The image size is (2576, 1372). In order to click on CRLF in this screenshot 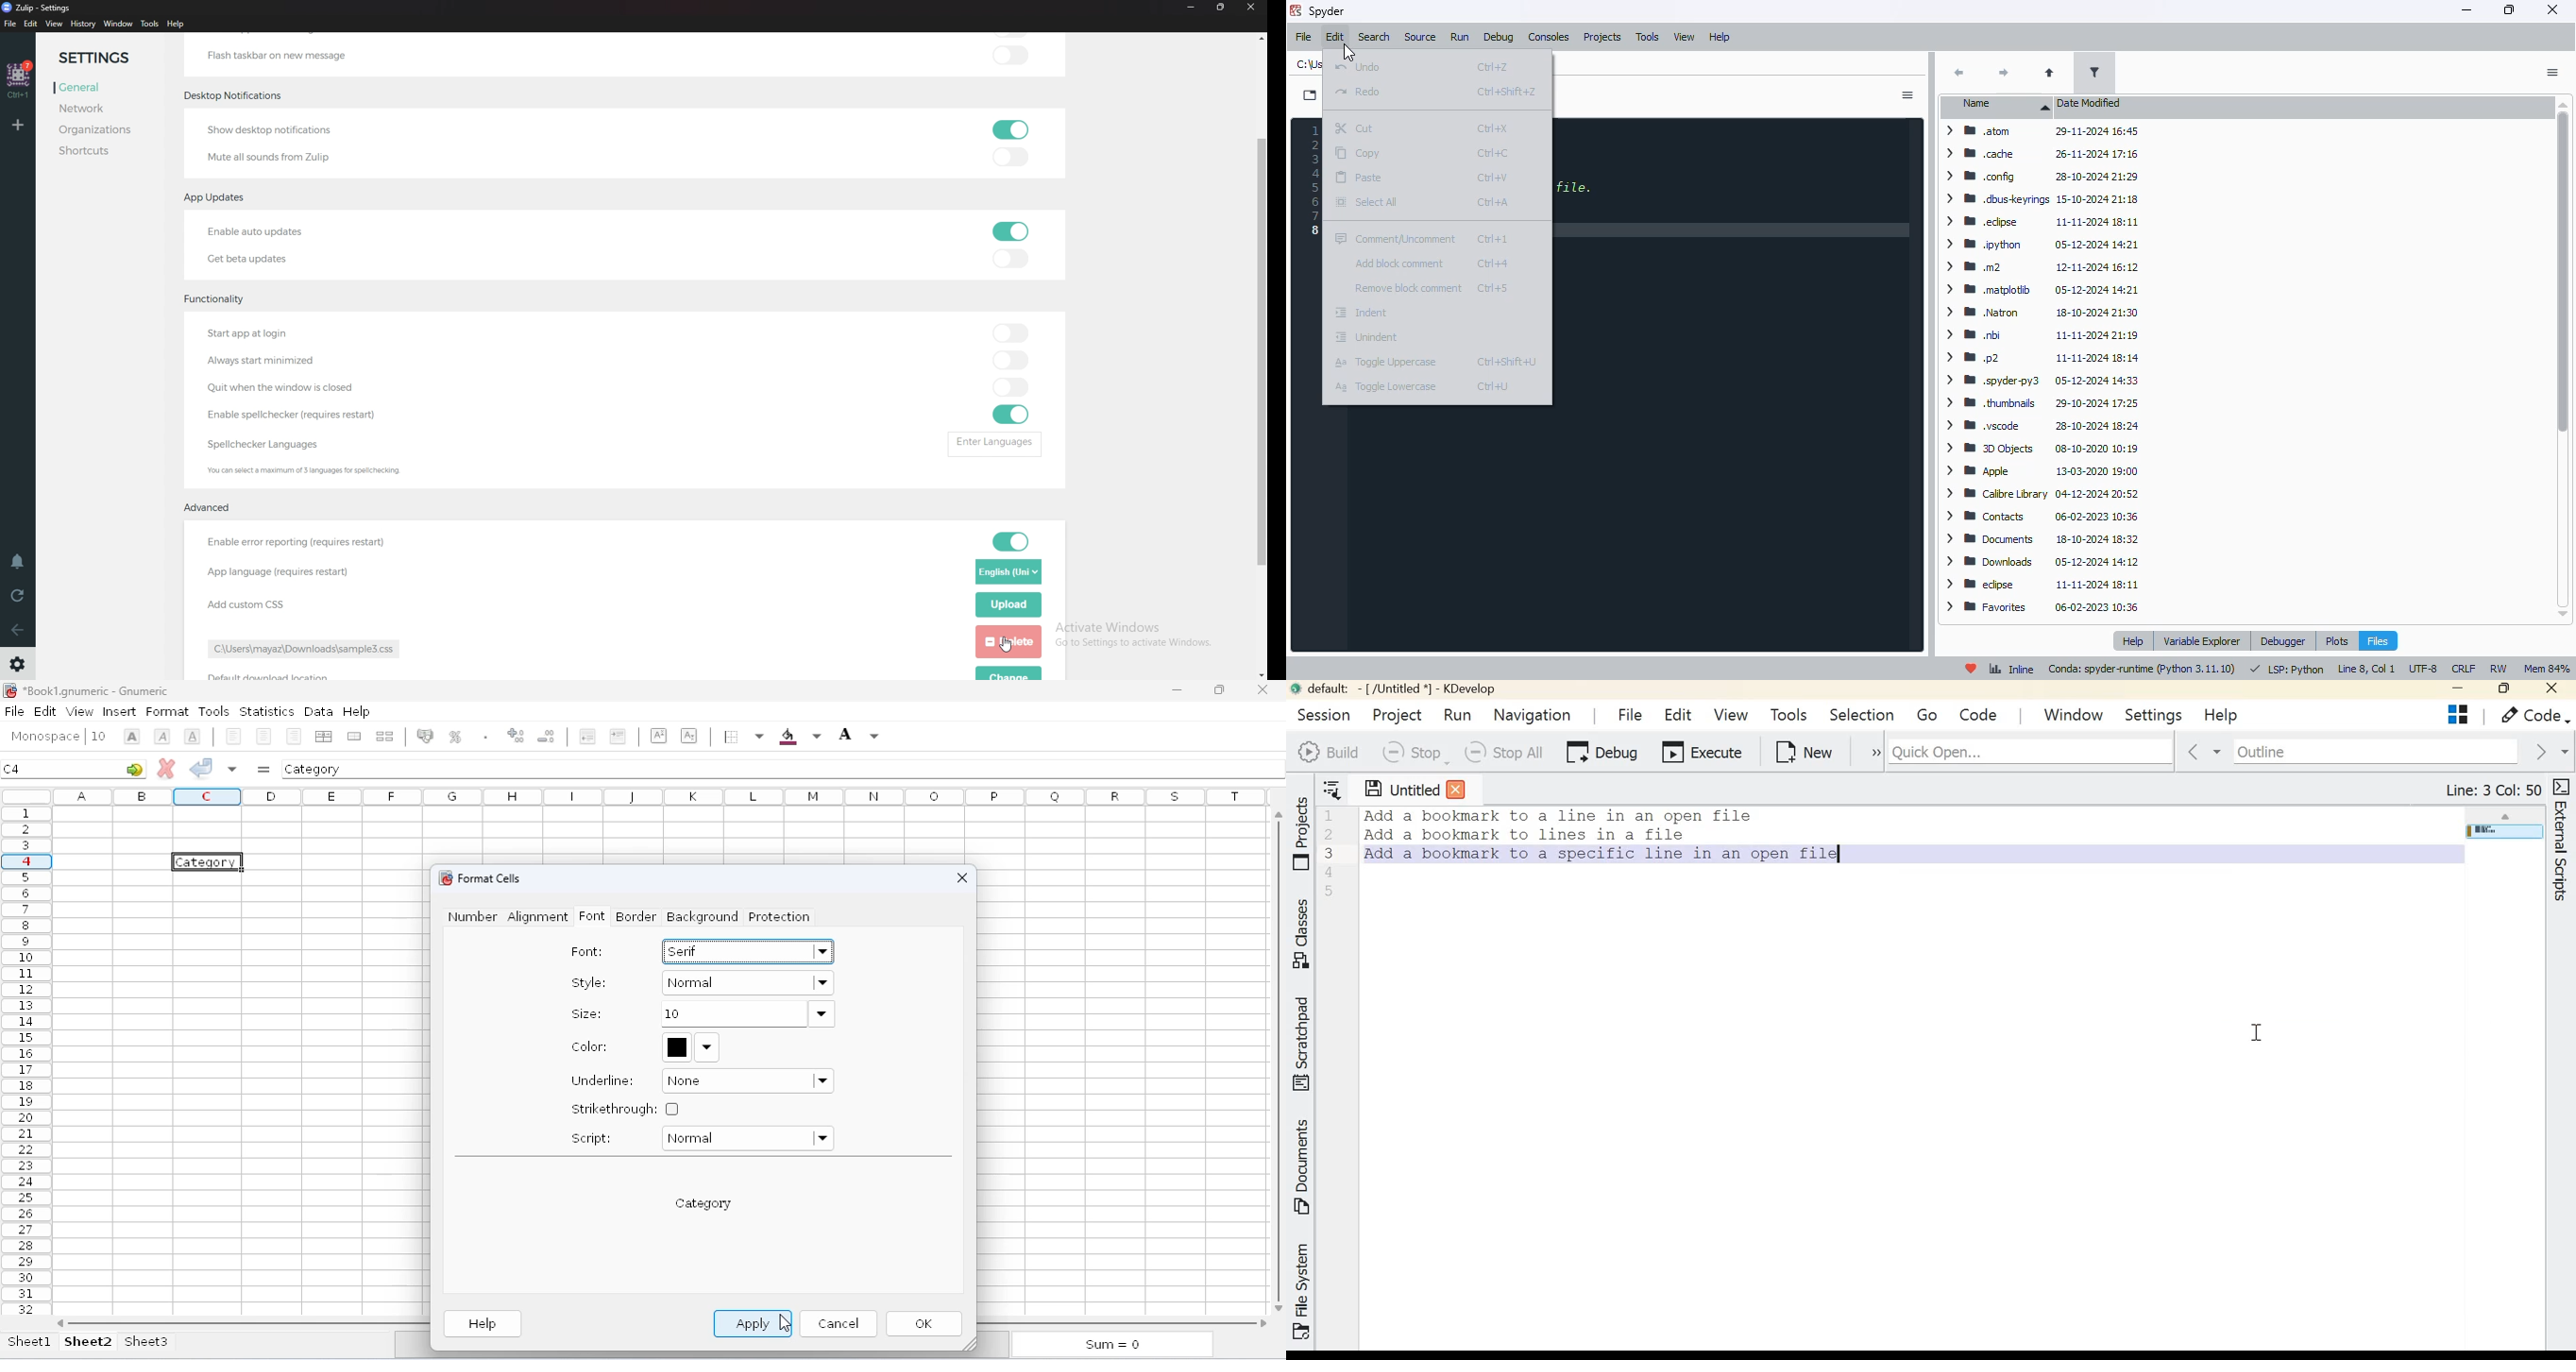, I will do `click(2465, 669)`.